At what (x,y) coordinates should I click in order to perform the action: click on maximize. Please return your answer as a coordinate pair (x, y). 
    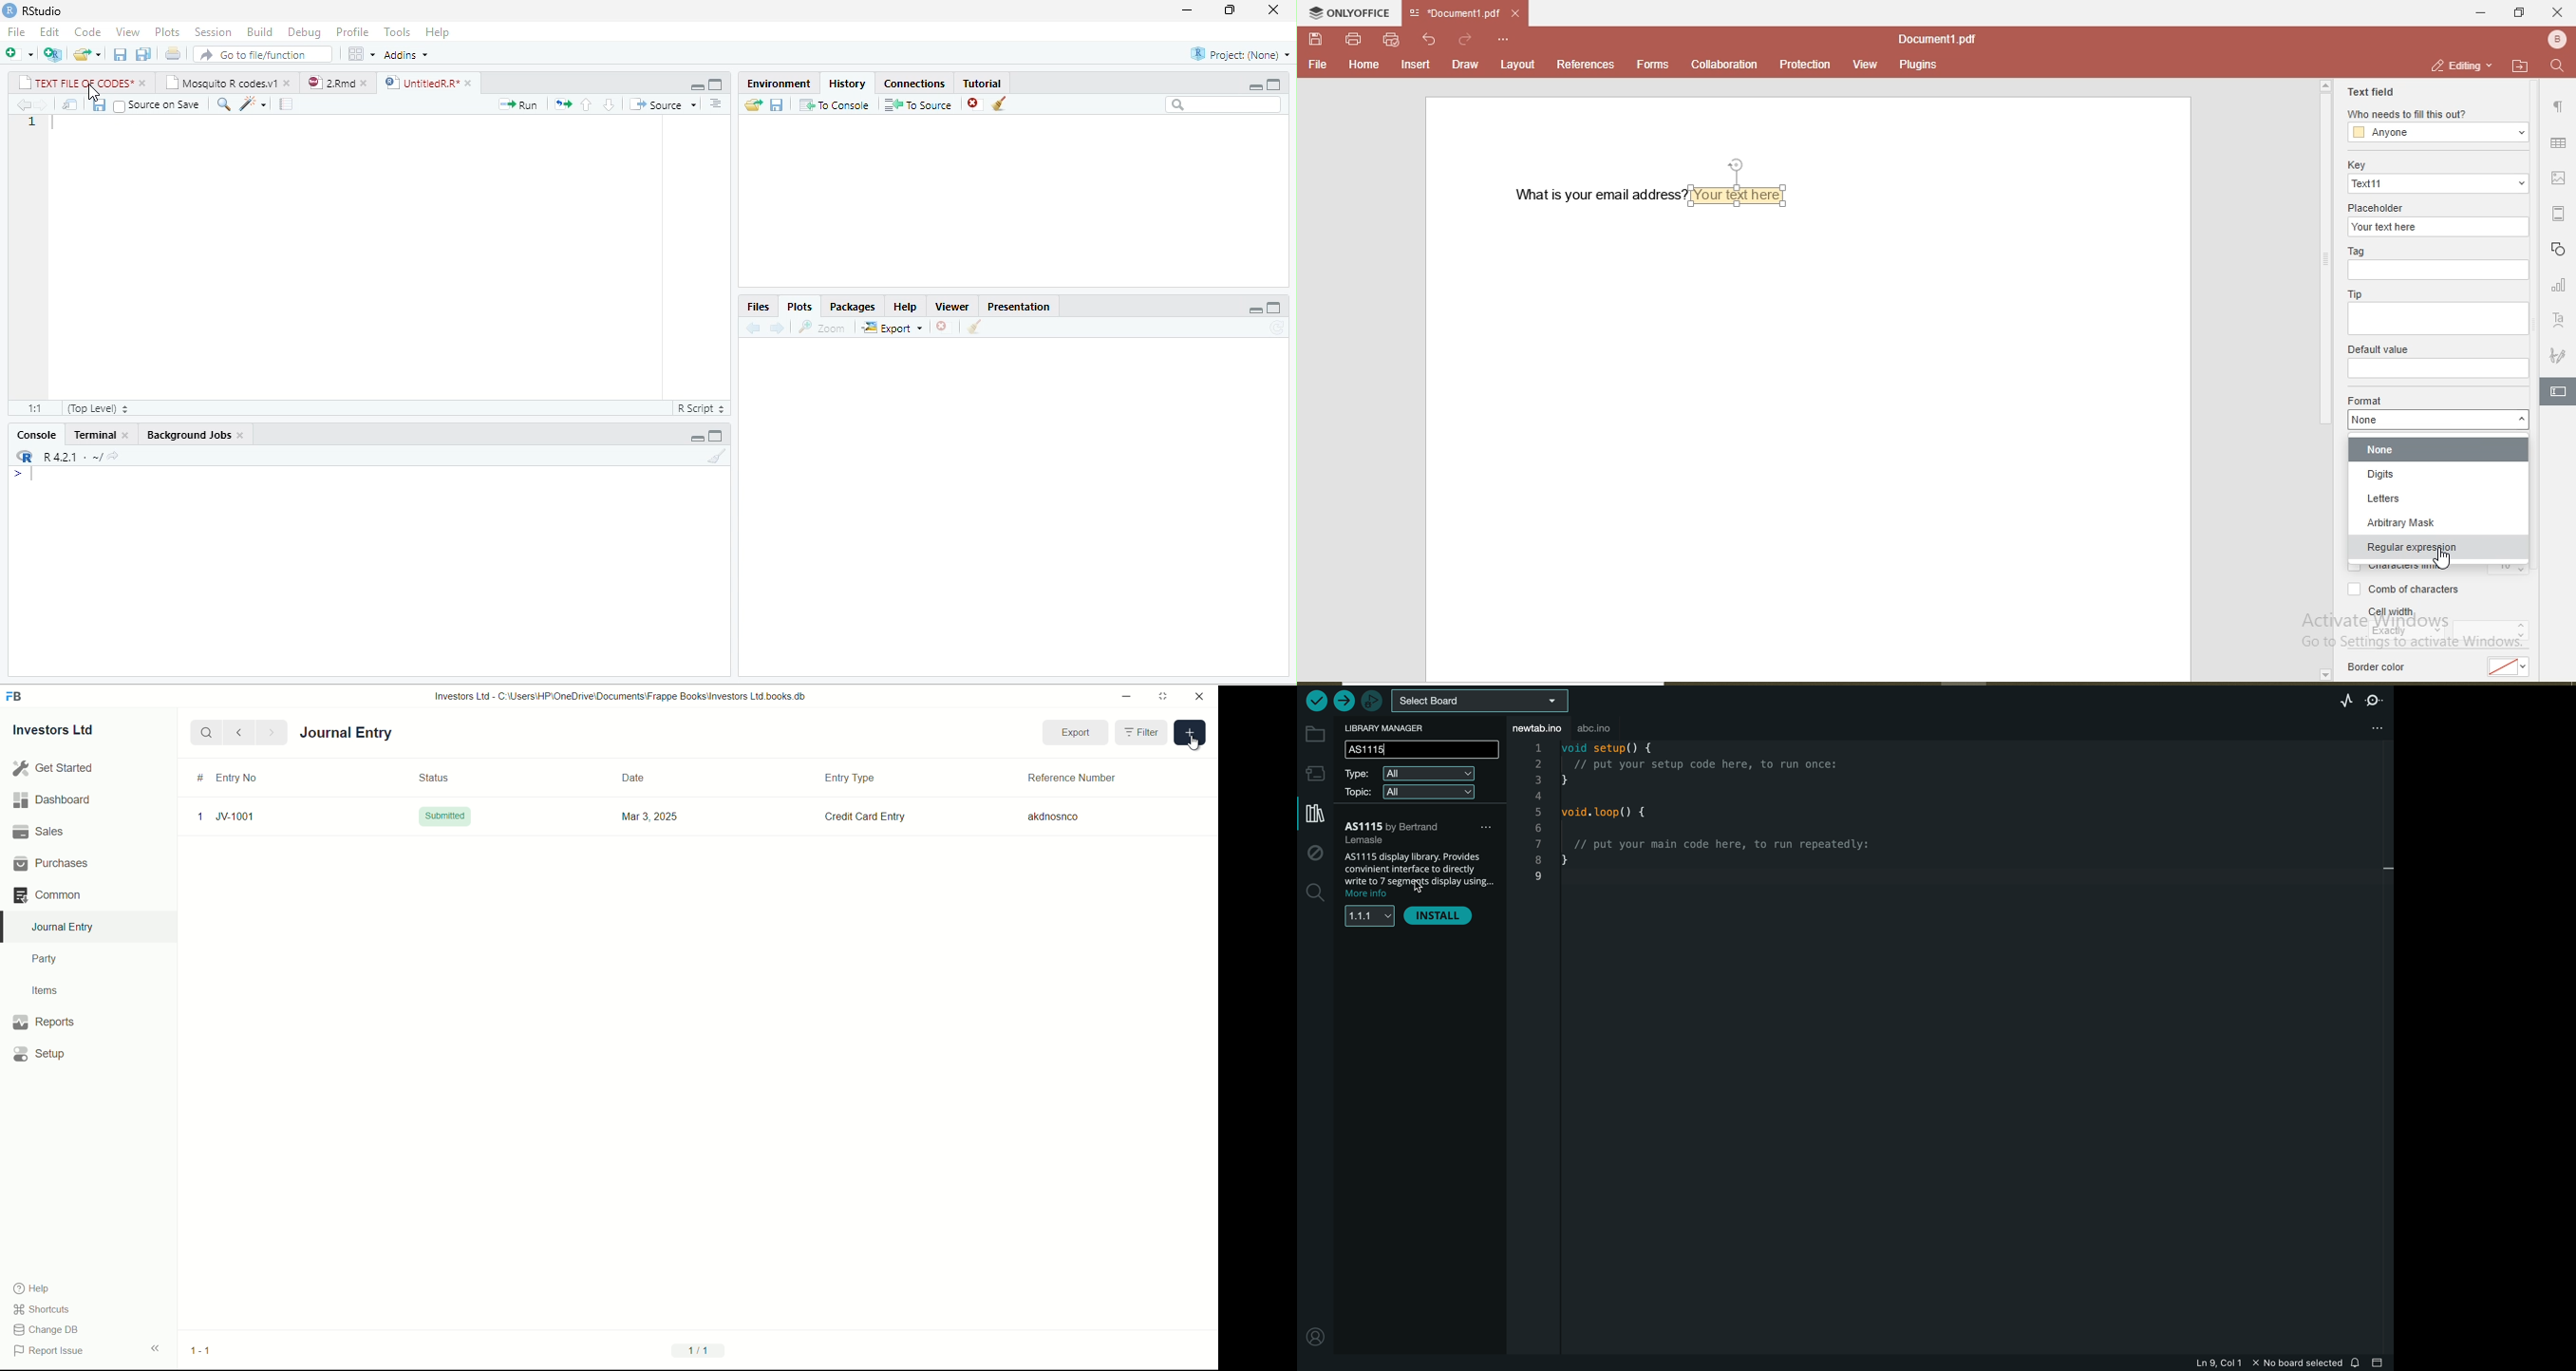
    Looking at the image, I should click on (716, 436).